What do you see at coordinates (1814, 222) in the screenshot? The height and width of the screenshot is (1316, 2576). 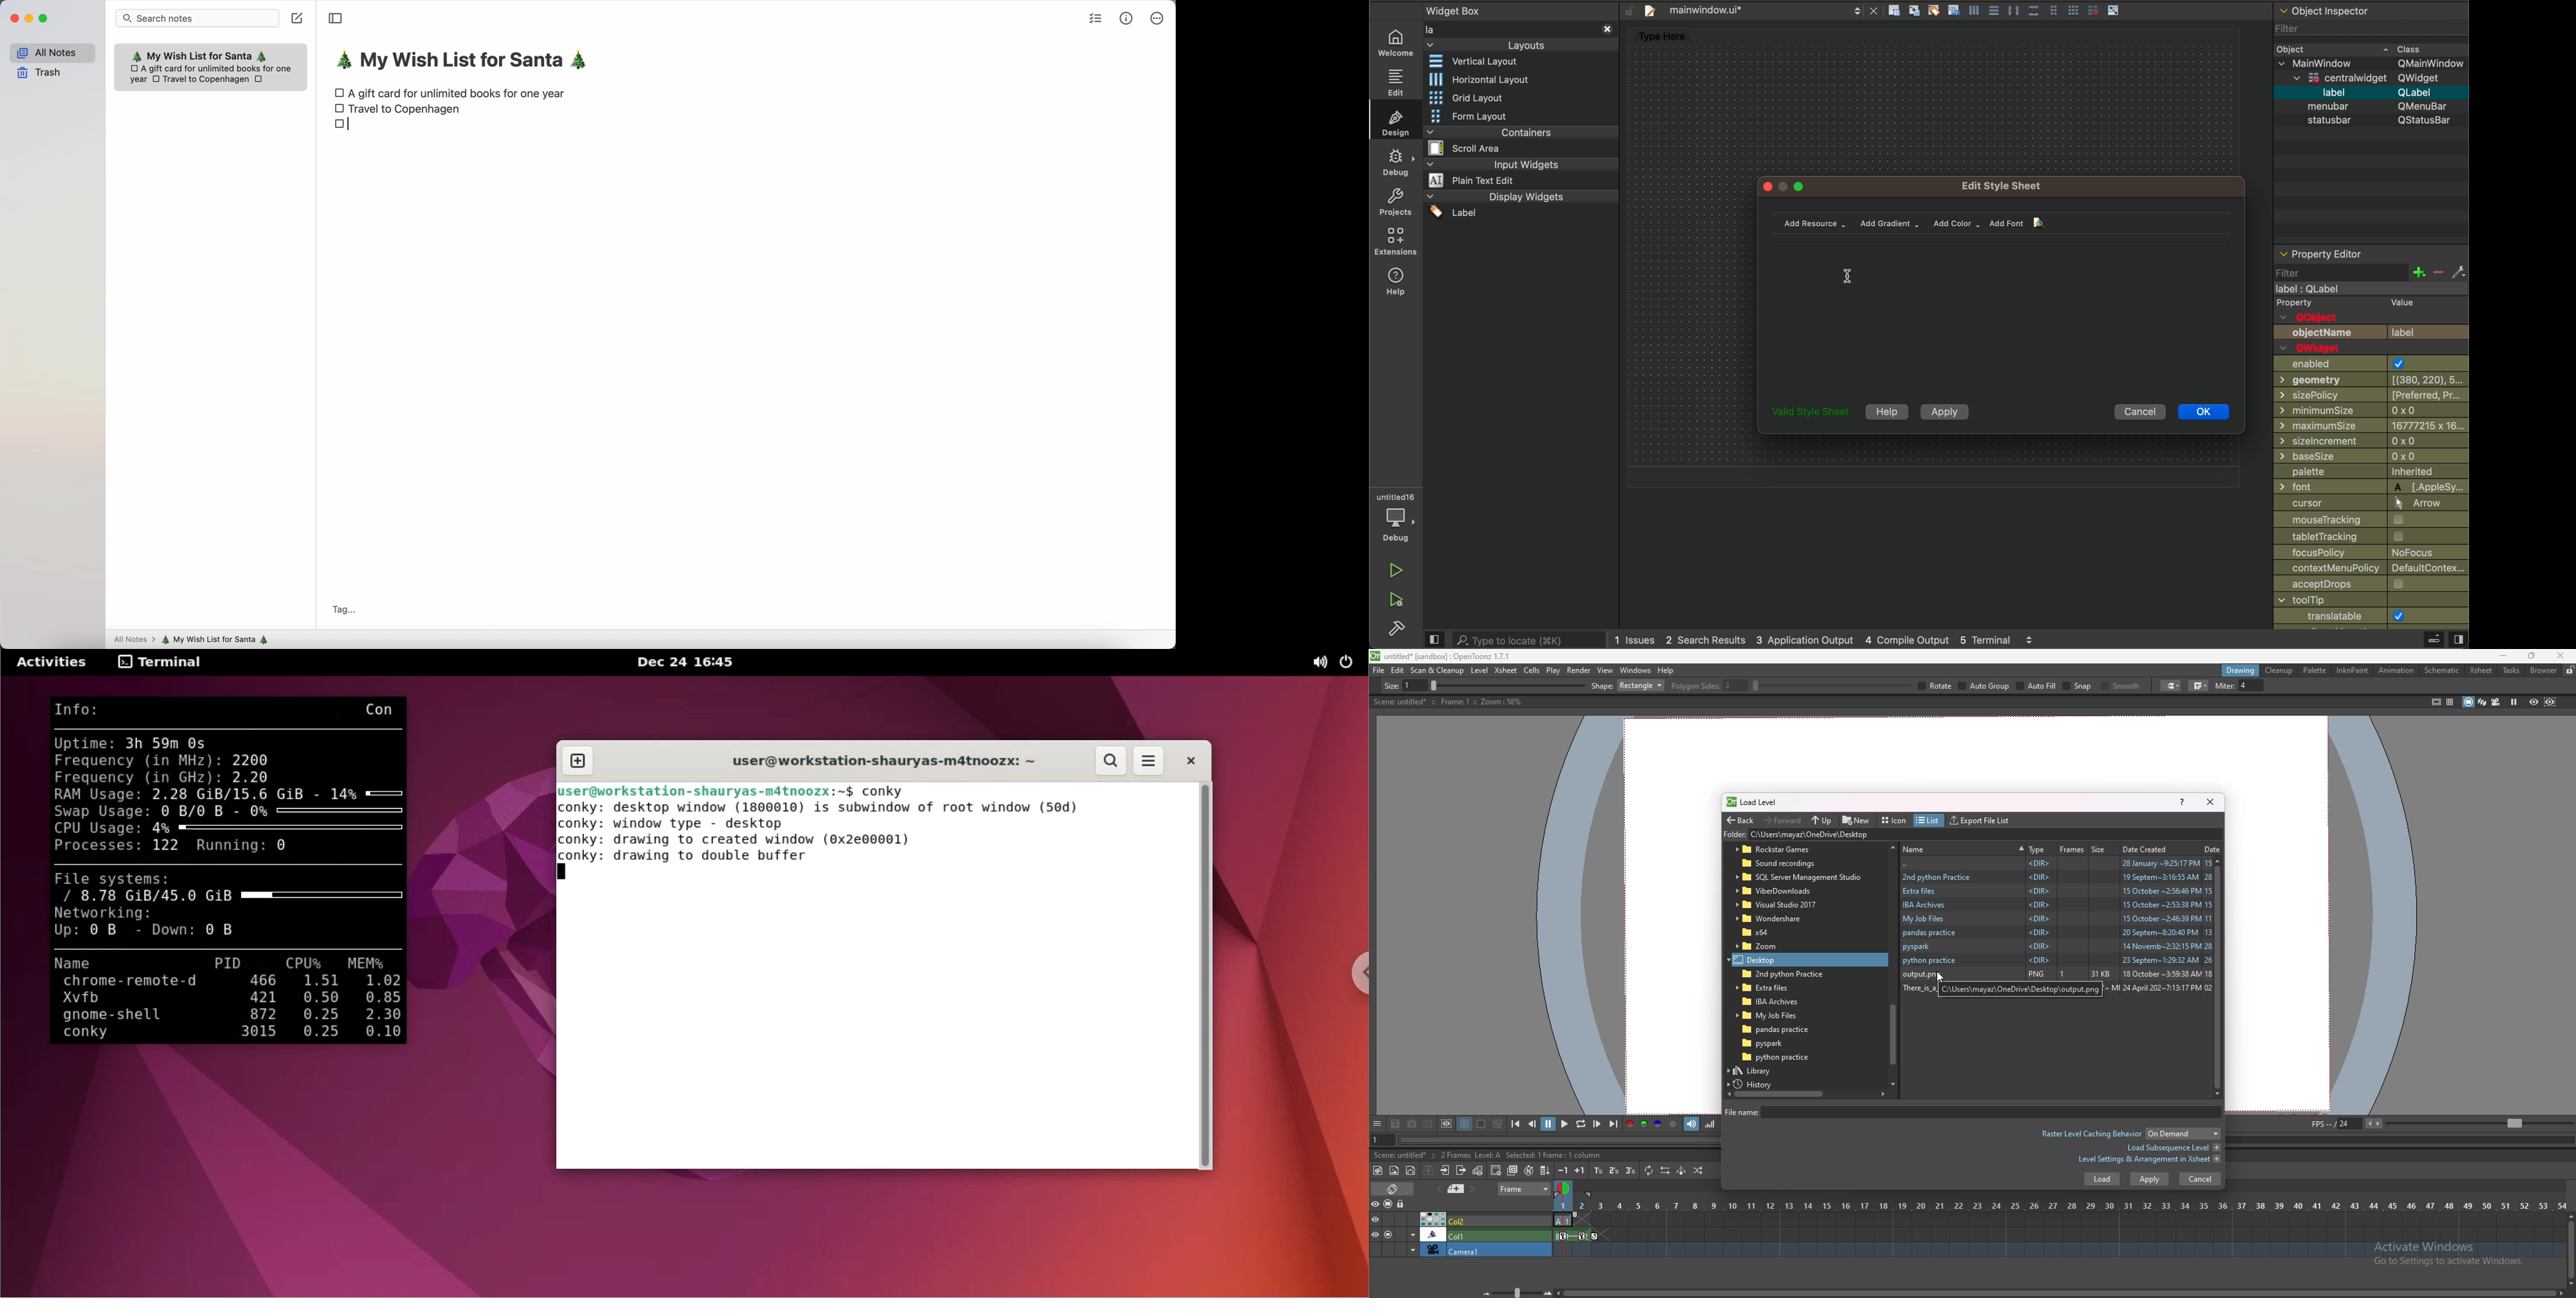 I see `add resources ` at bounding box center [1814, 222].